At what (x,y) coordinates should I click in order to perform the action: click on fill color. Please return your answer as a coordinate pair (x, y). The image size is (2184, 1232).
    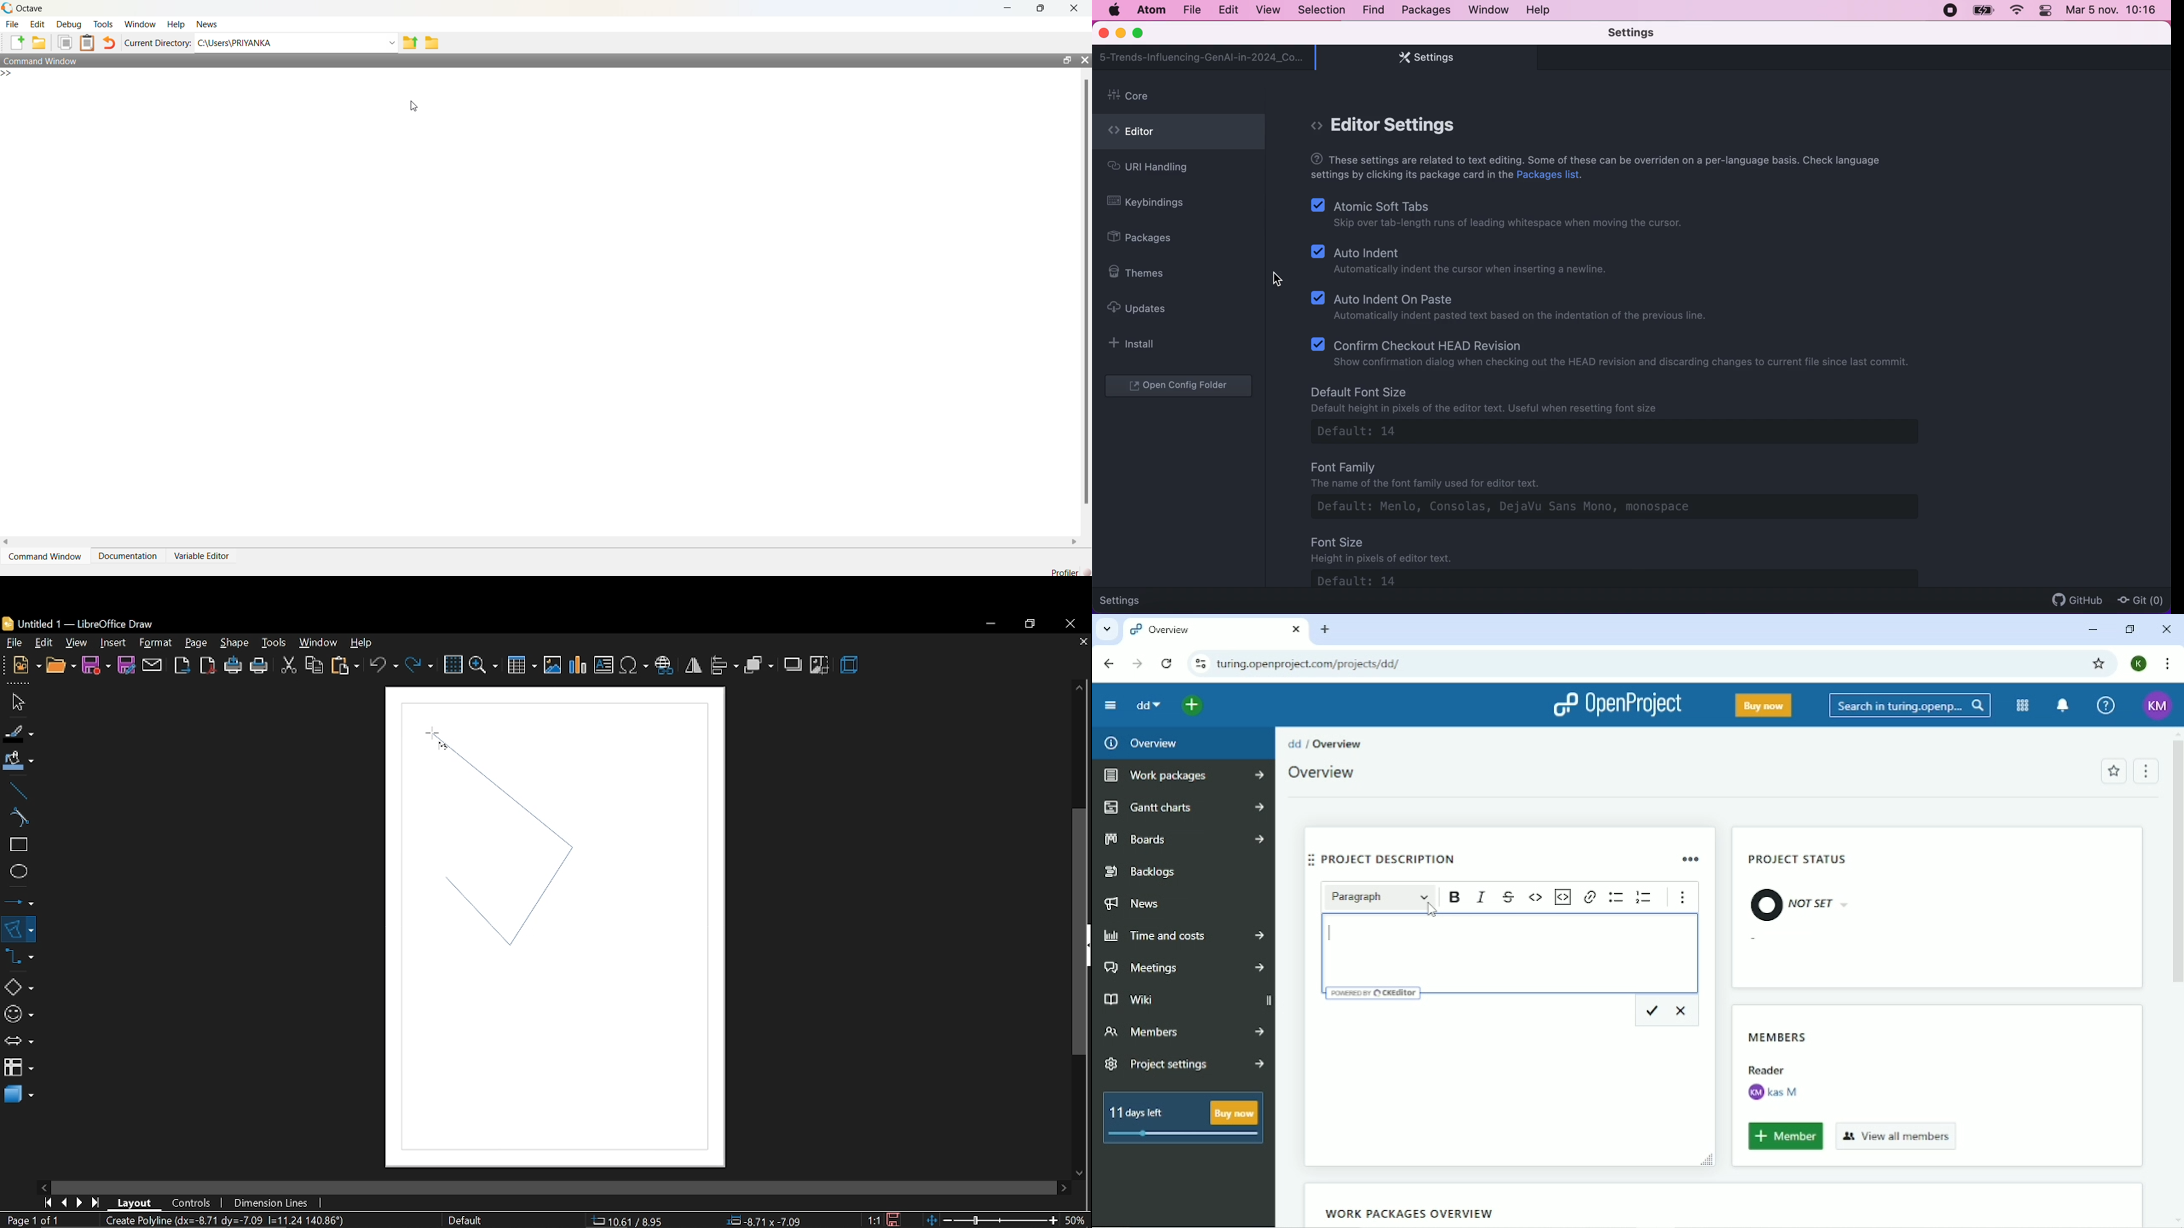
    Looking at the image, I should click on (16, 761).